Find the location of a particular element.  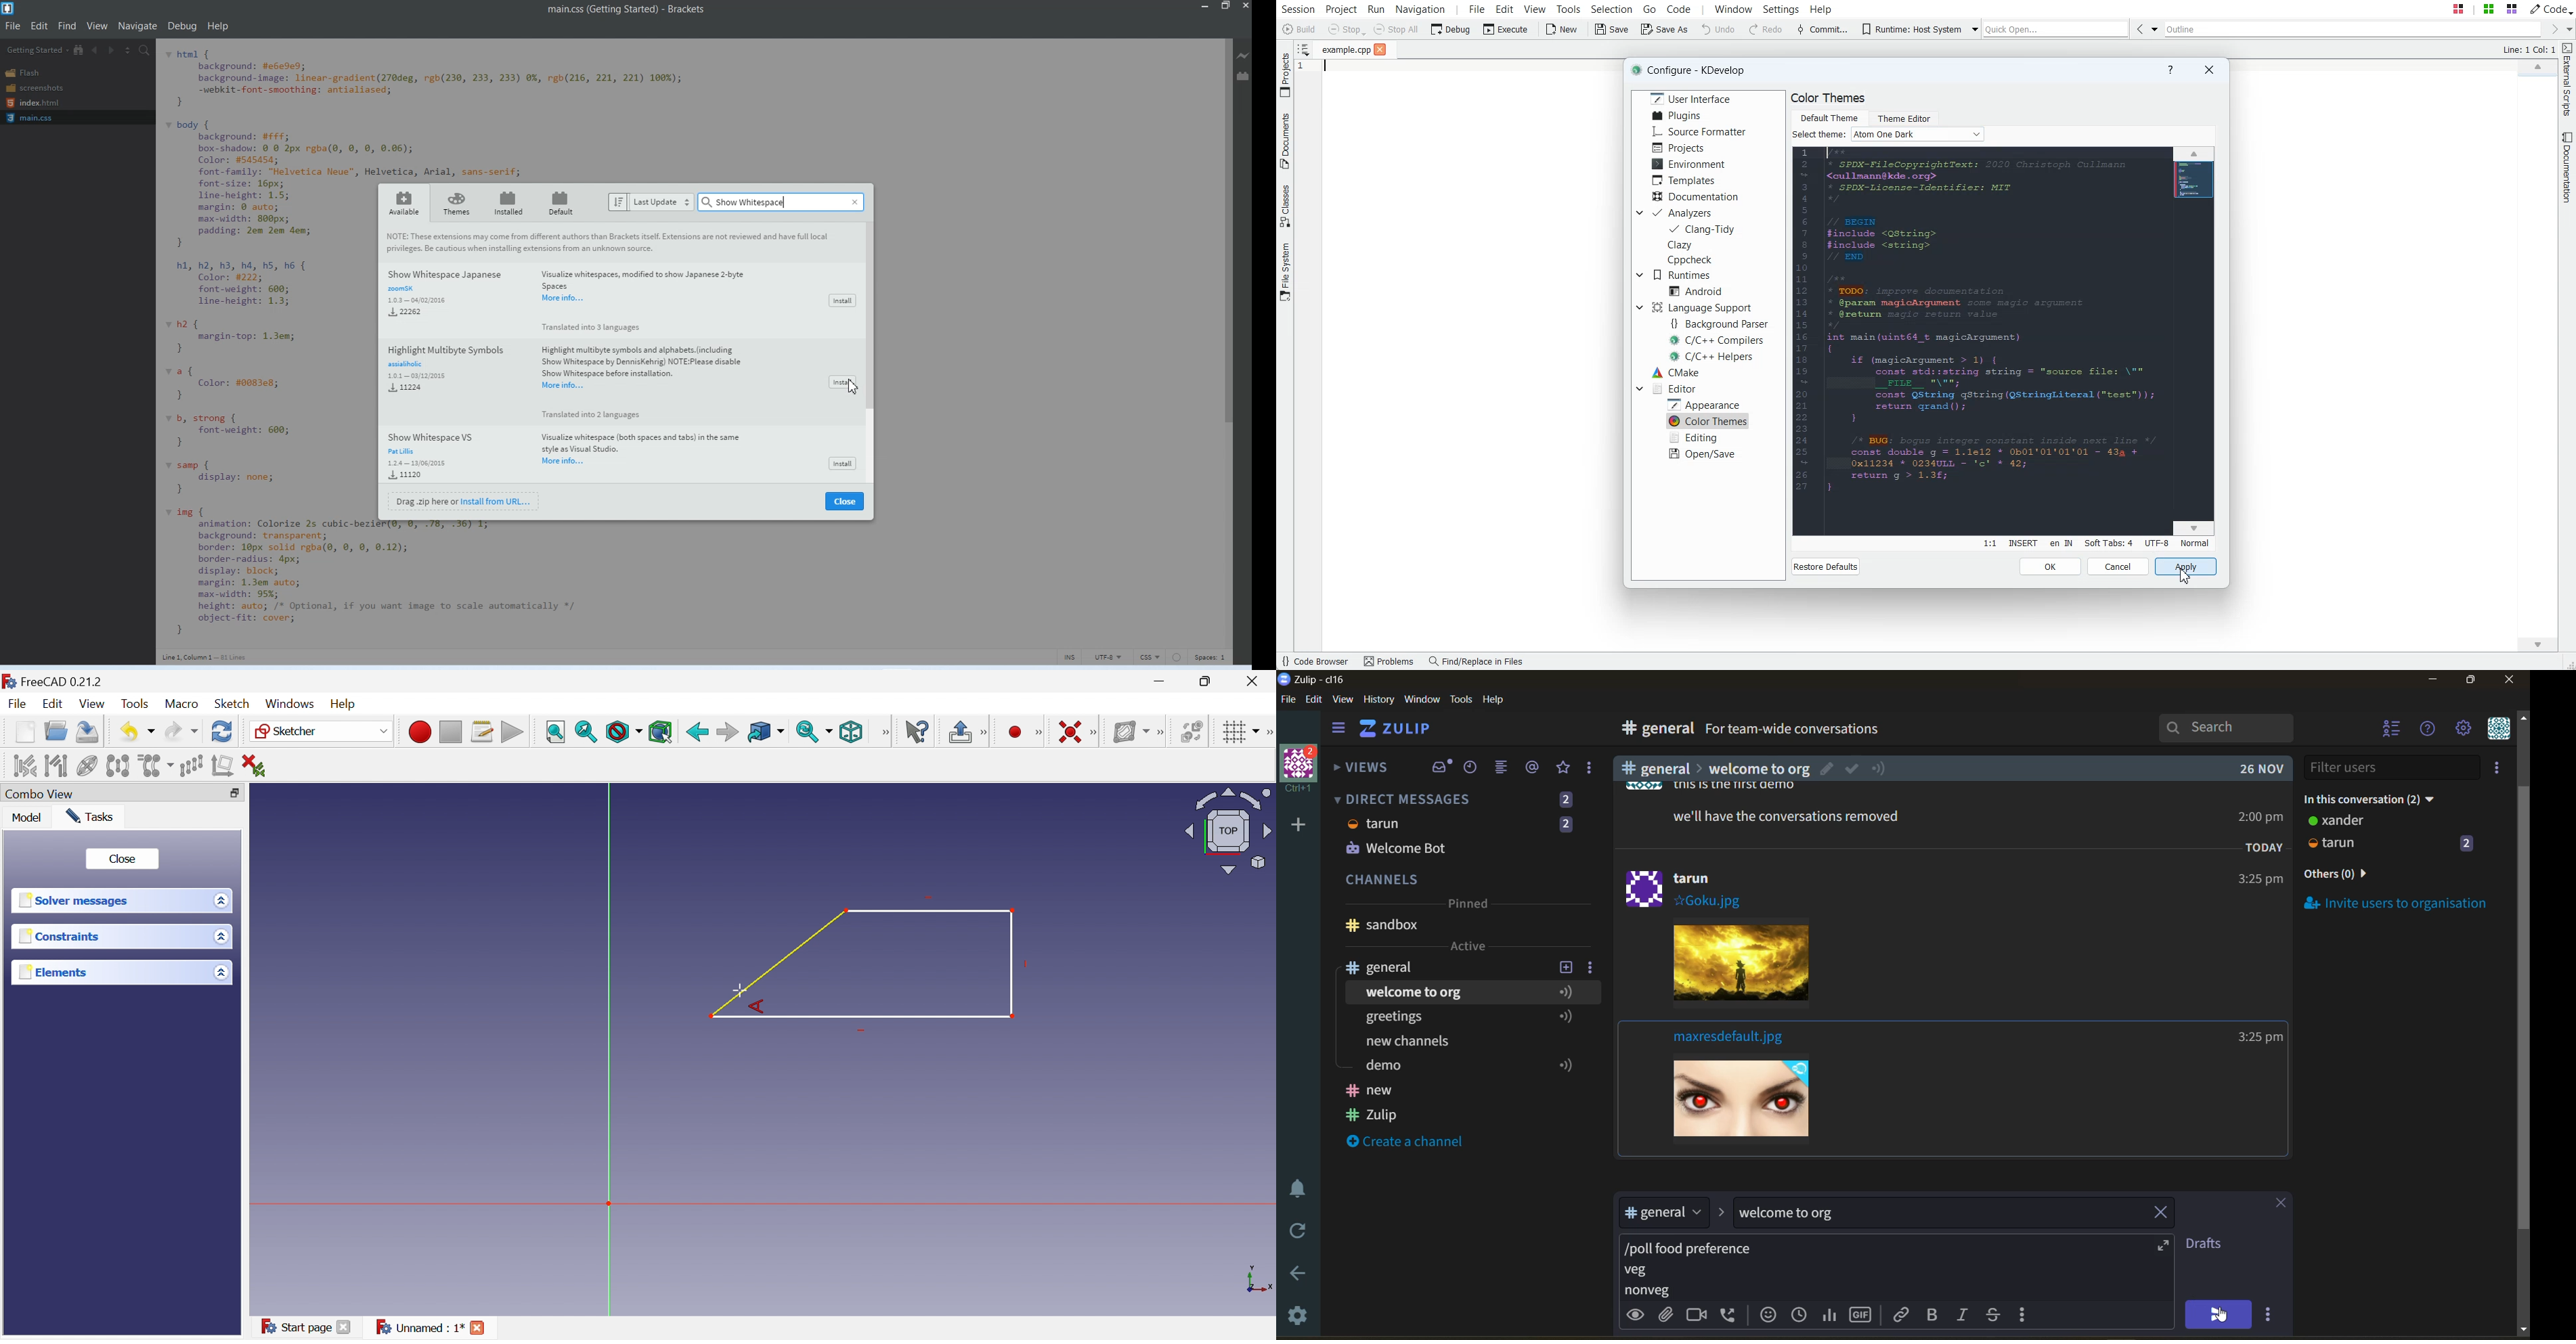

app name and organisation name is located at coordinates (1311, 680).